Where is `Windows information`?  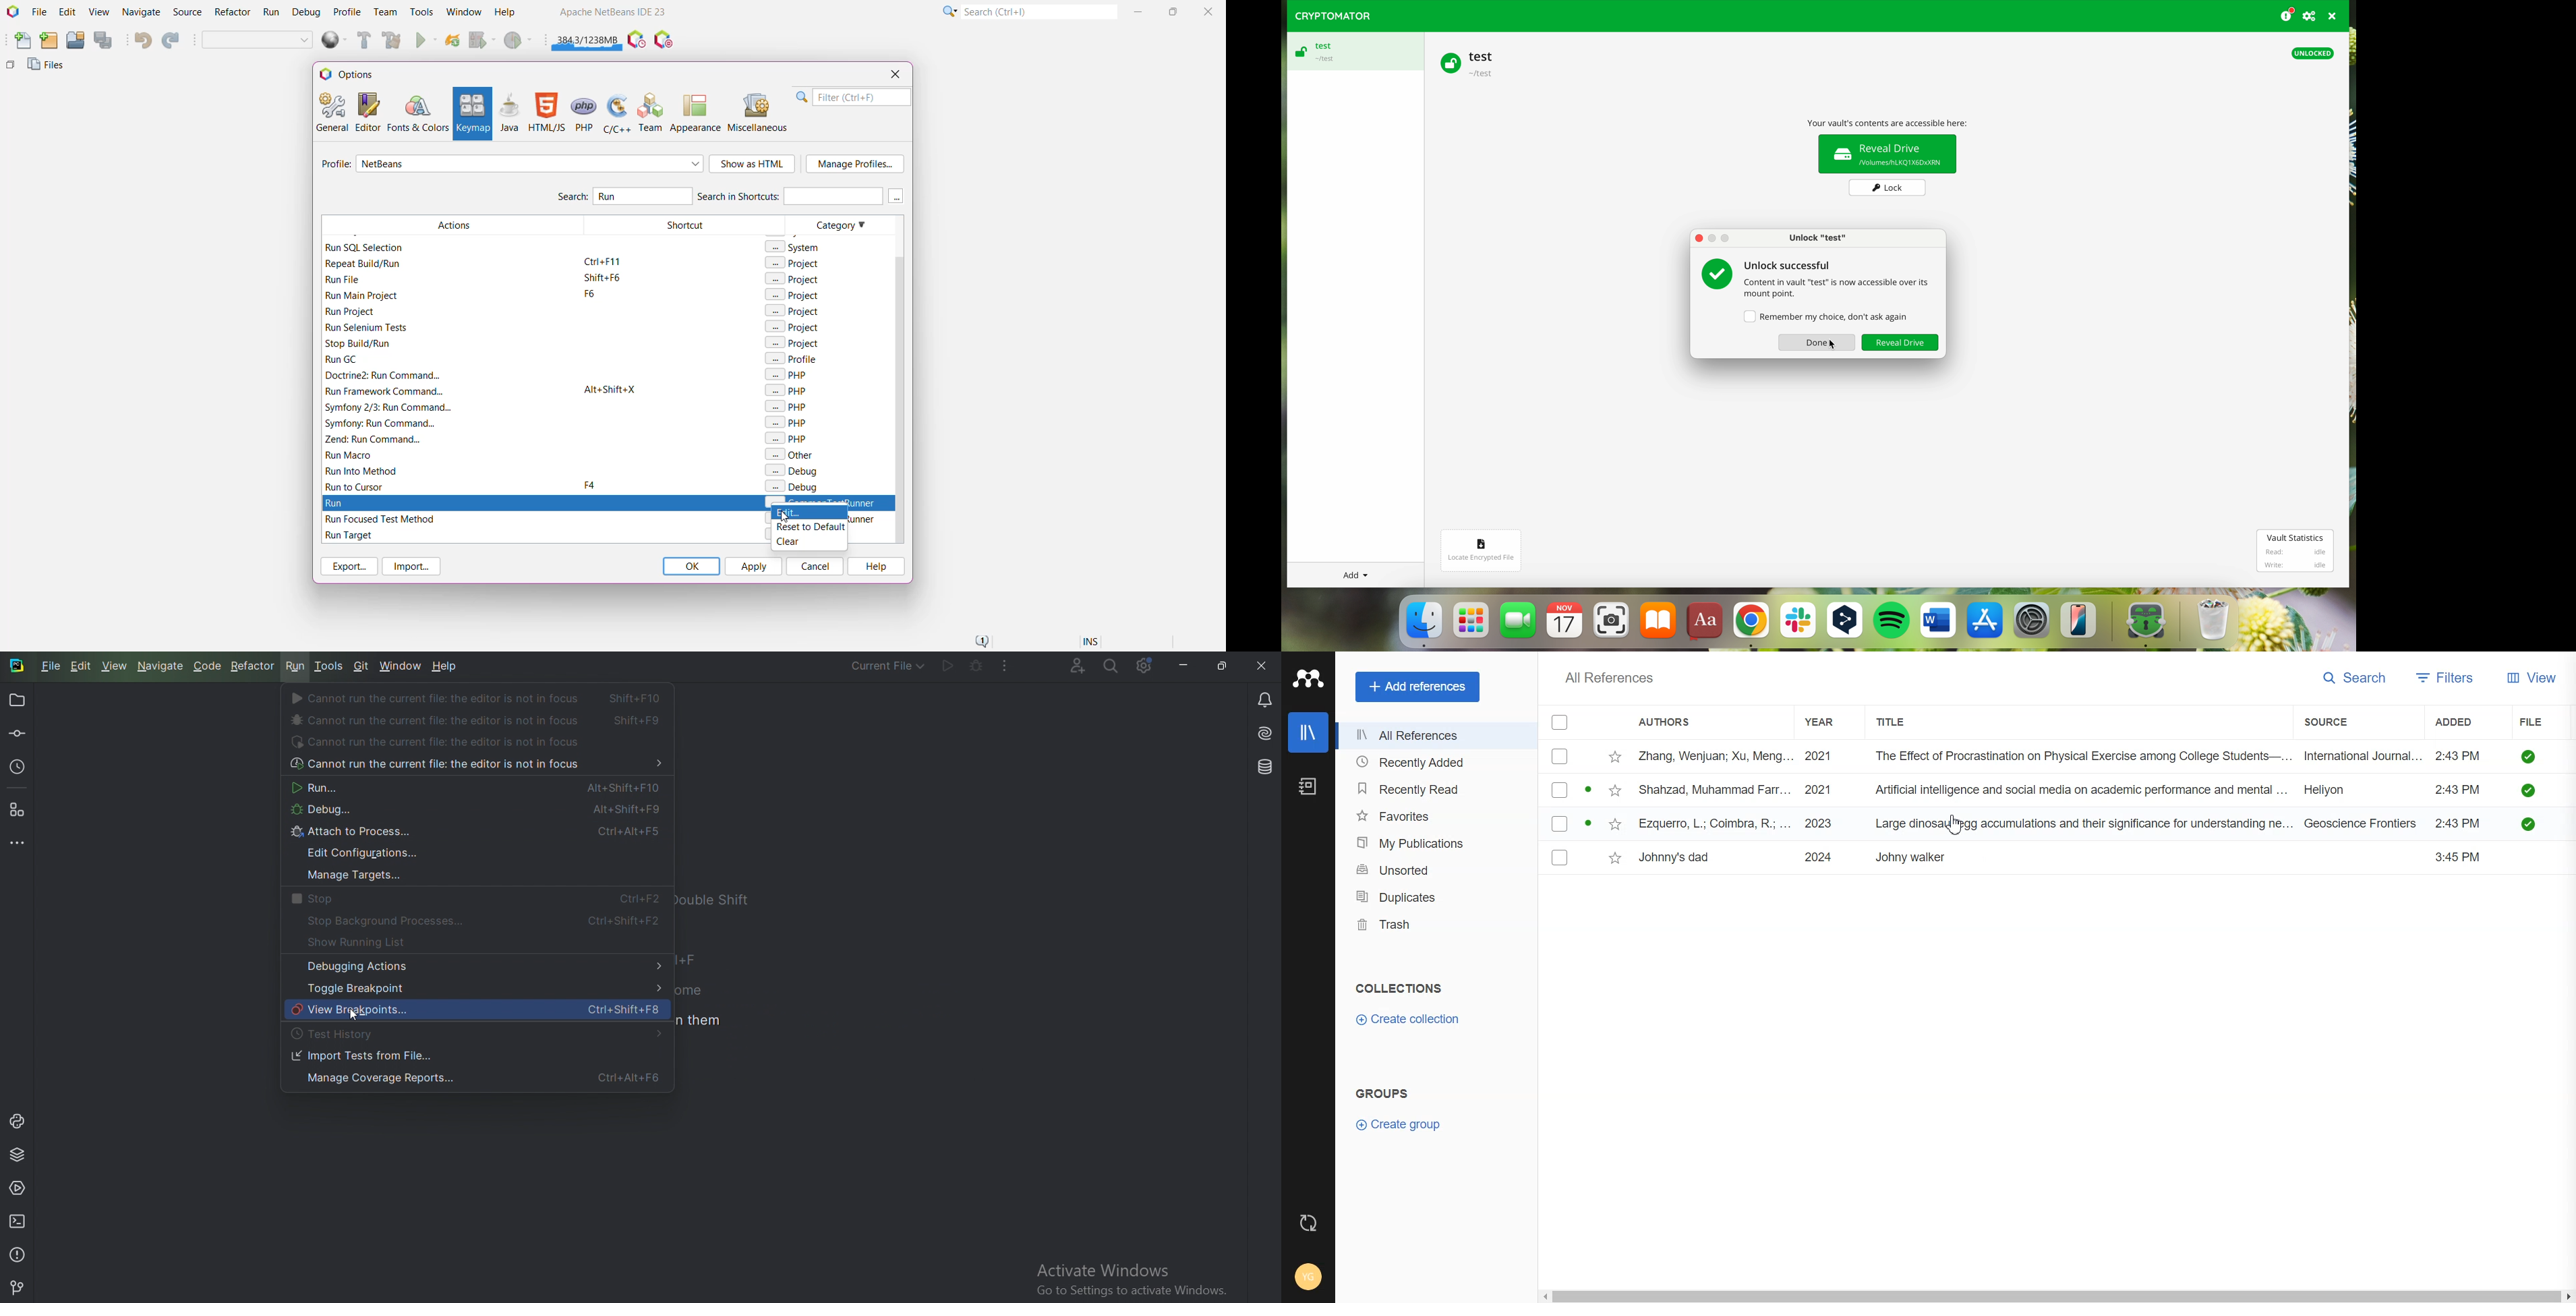
Windows information is located at coordinates (1130, 1280).